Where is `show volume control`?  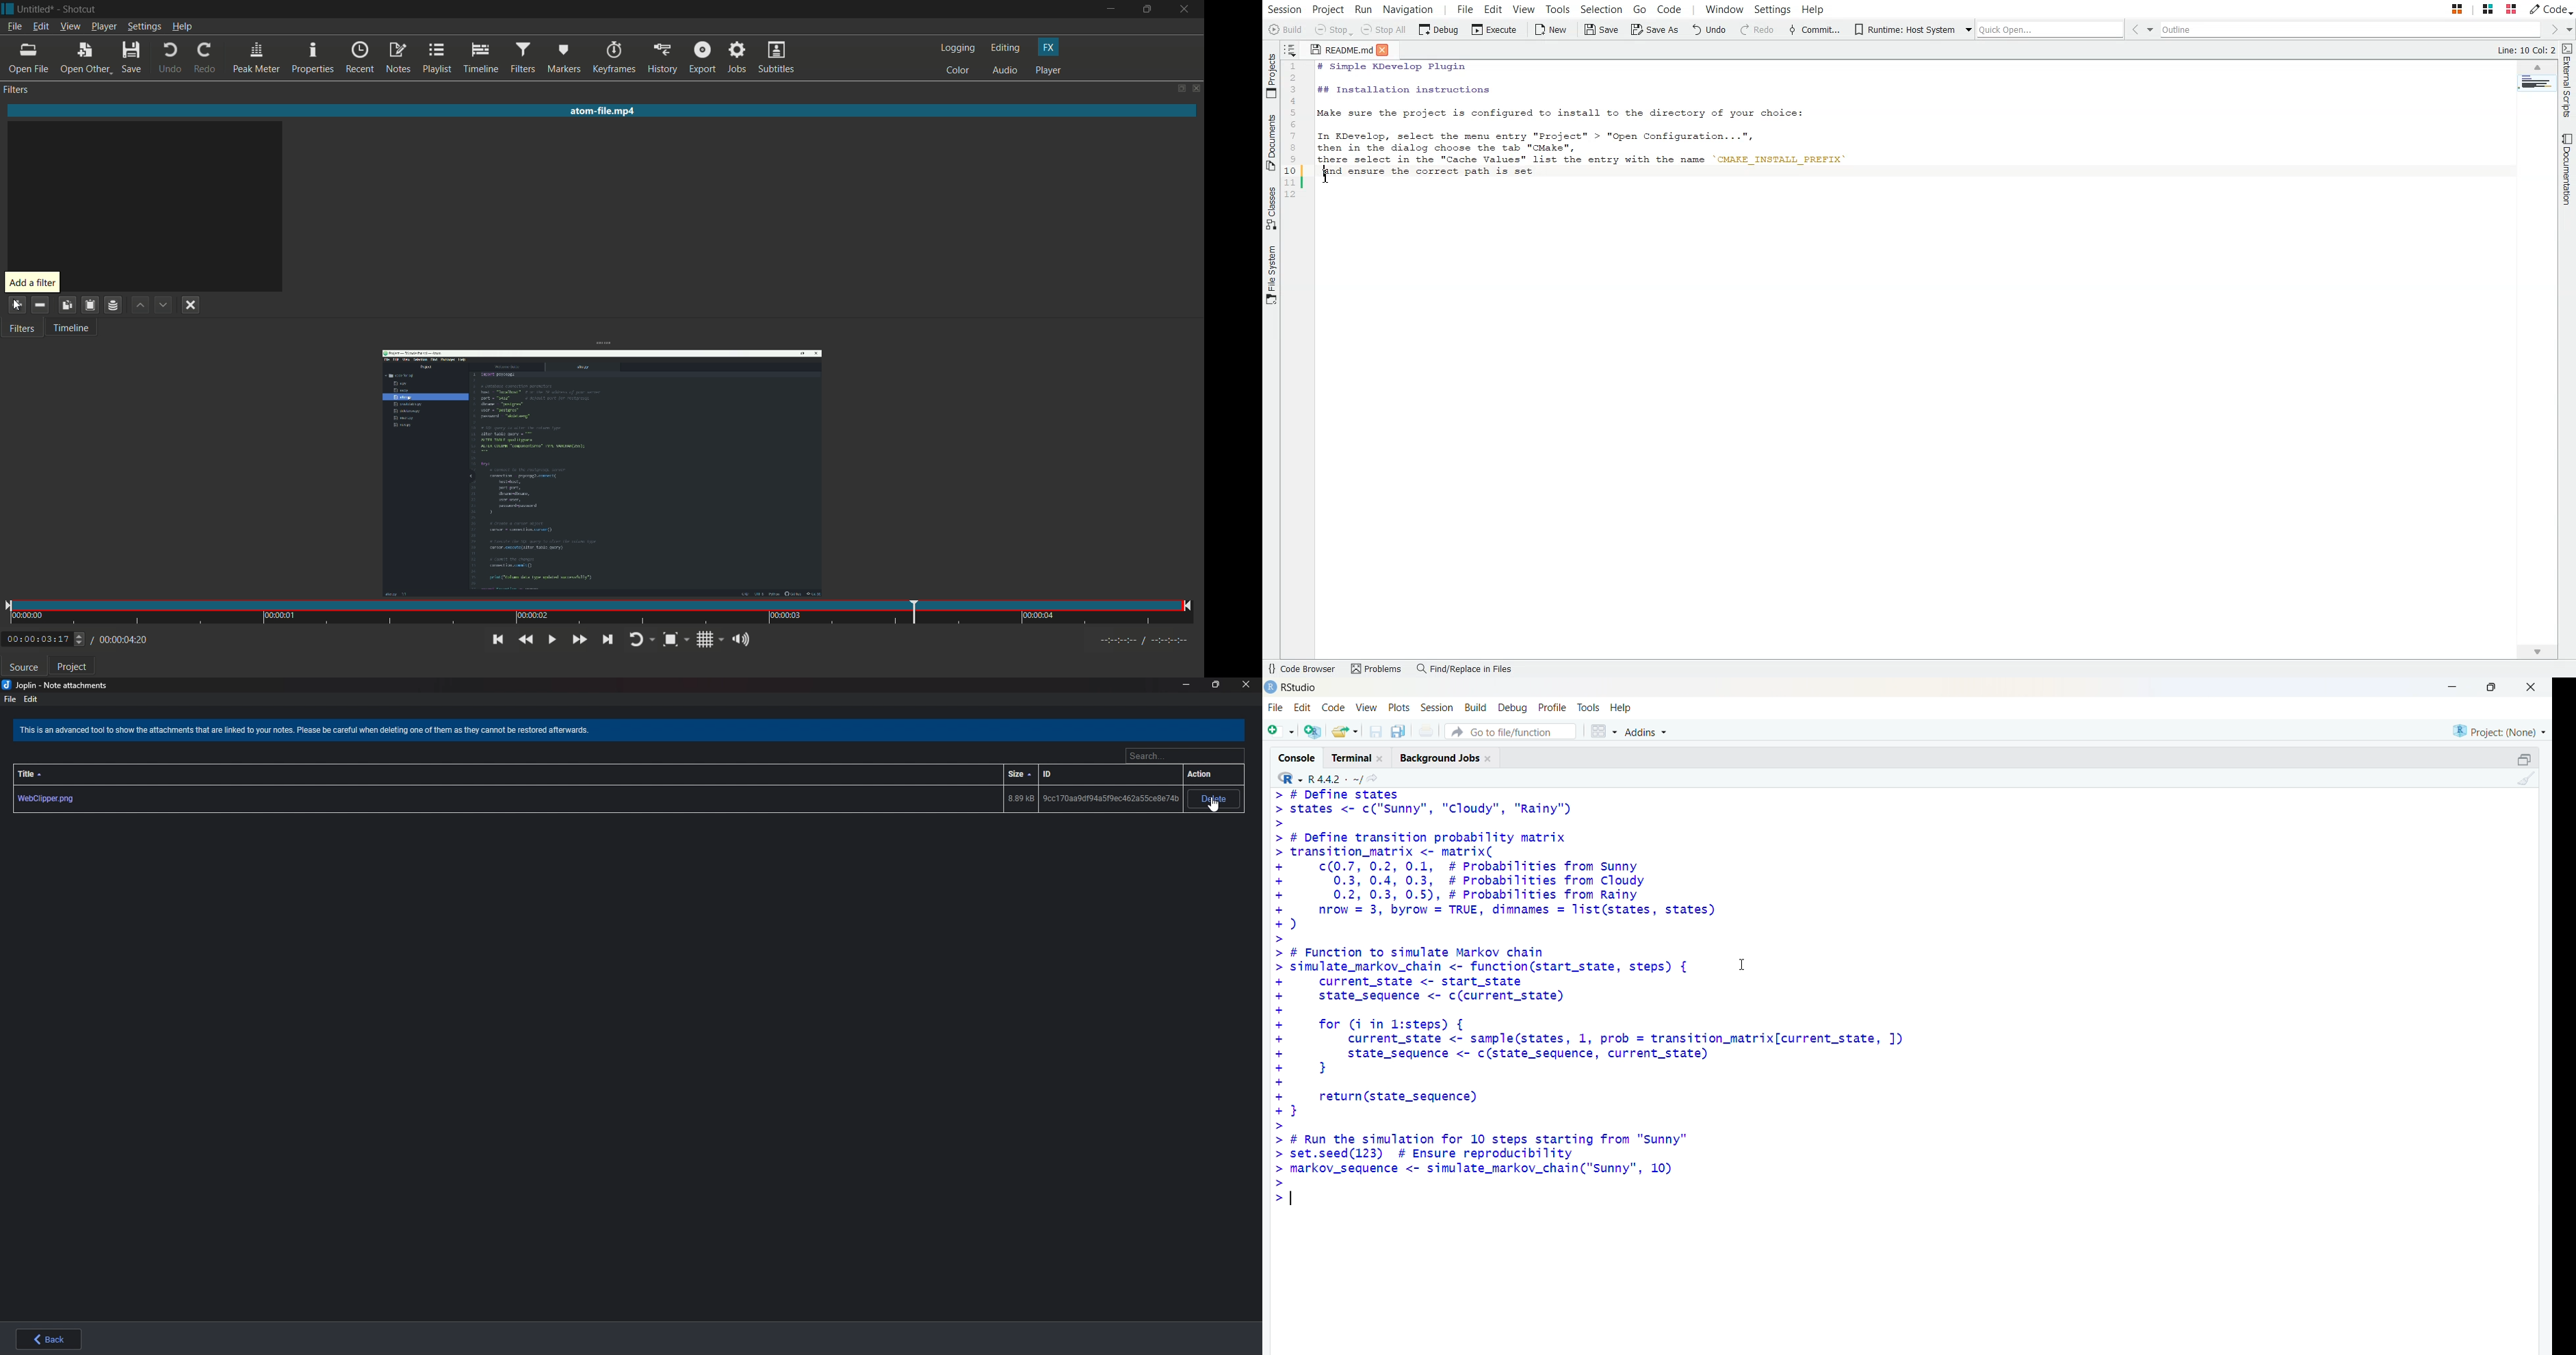
show volume control is located at coordinates (739, 639).